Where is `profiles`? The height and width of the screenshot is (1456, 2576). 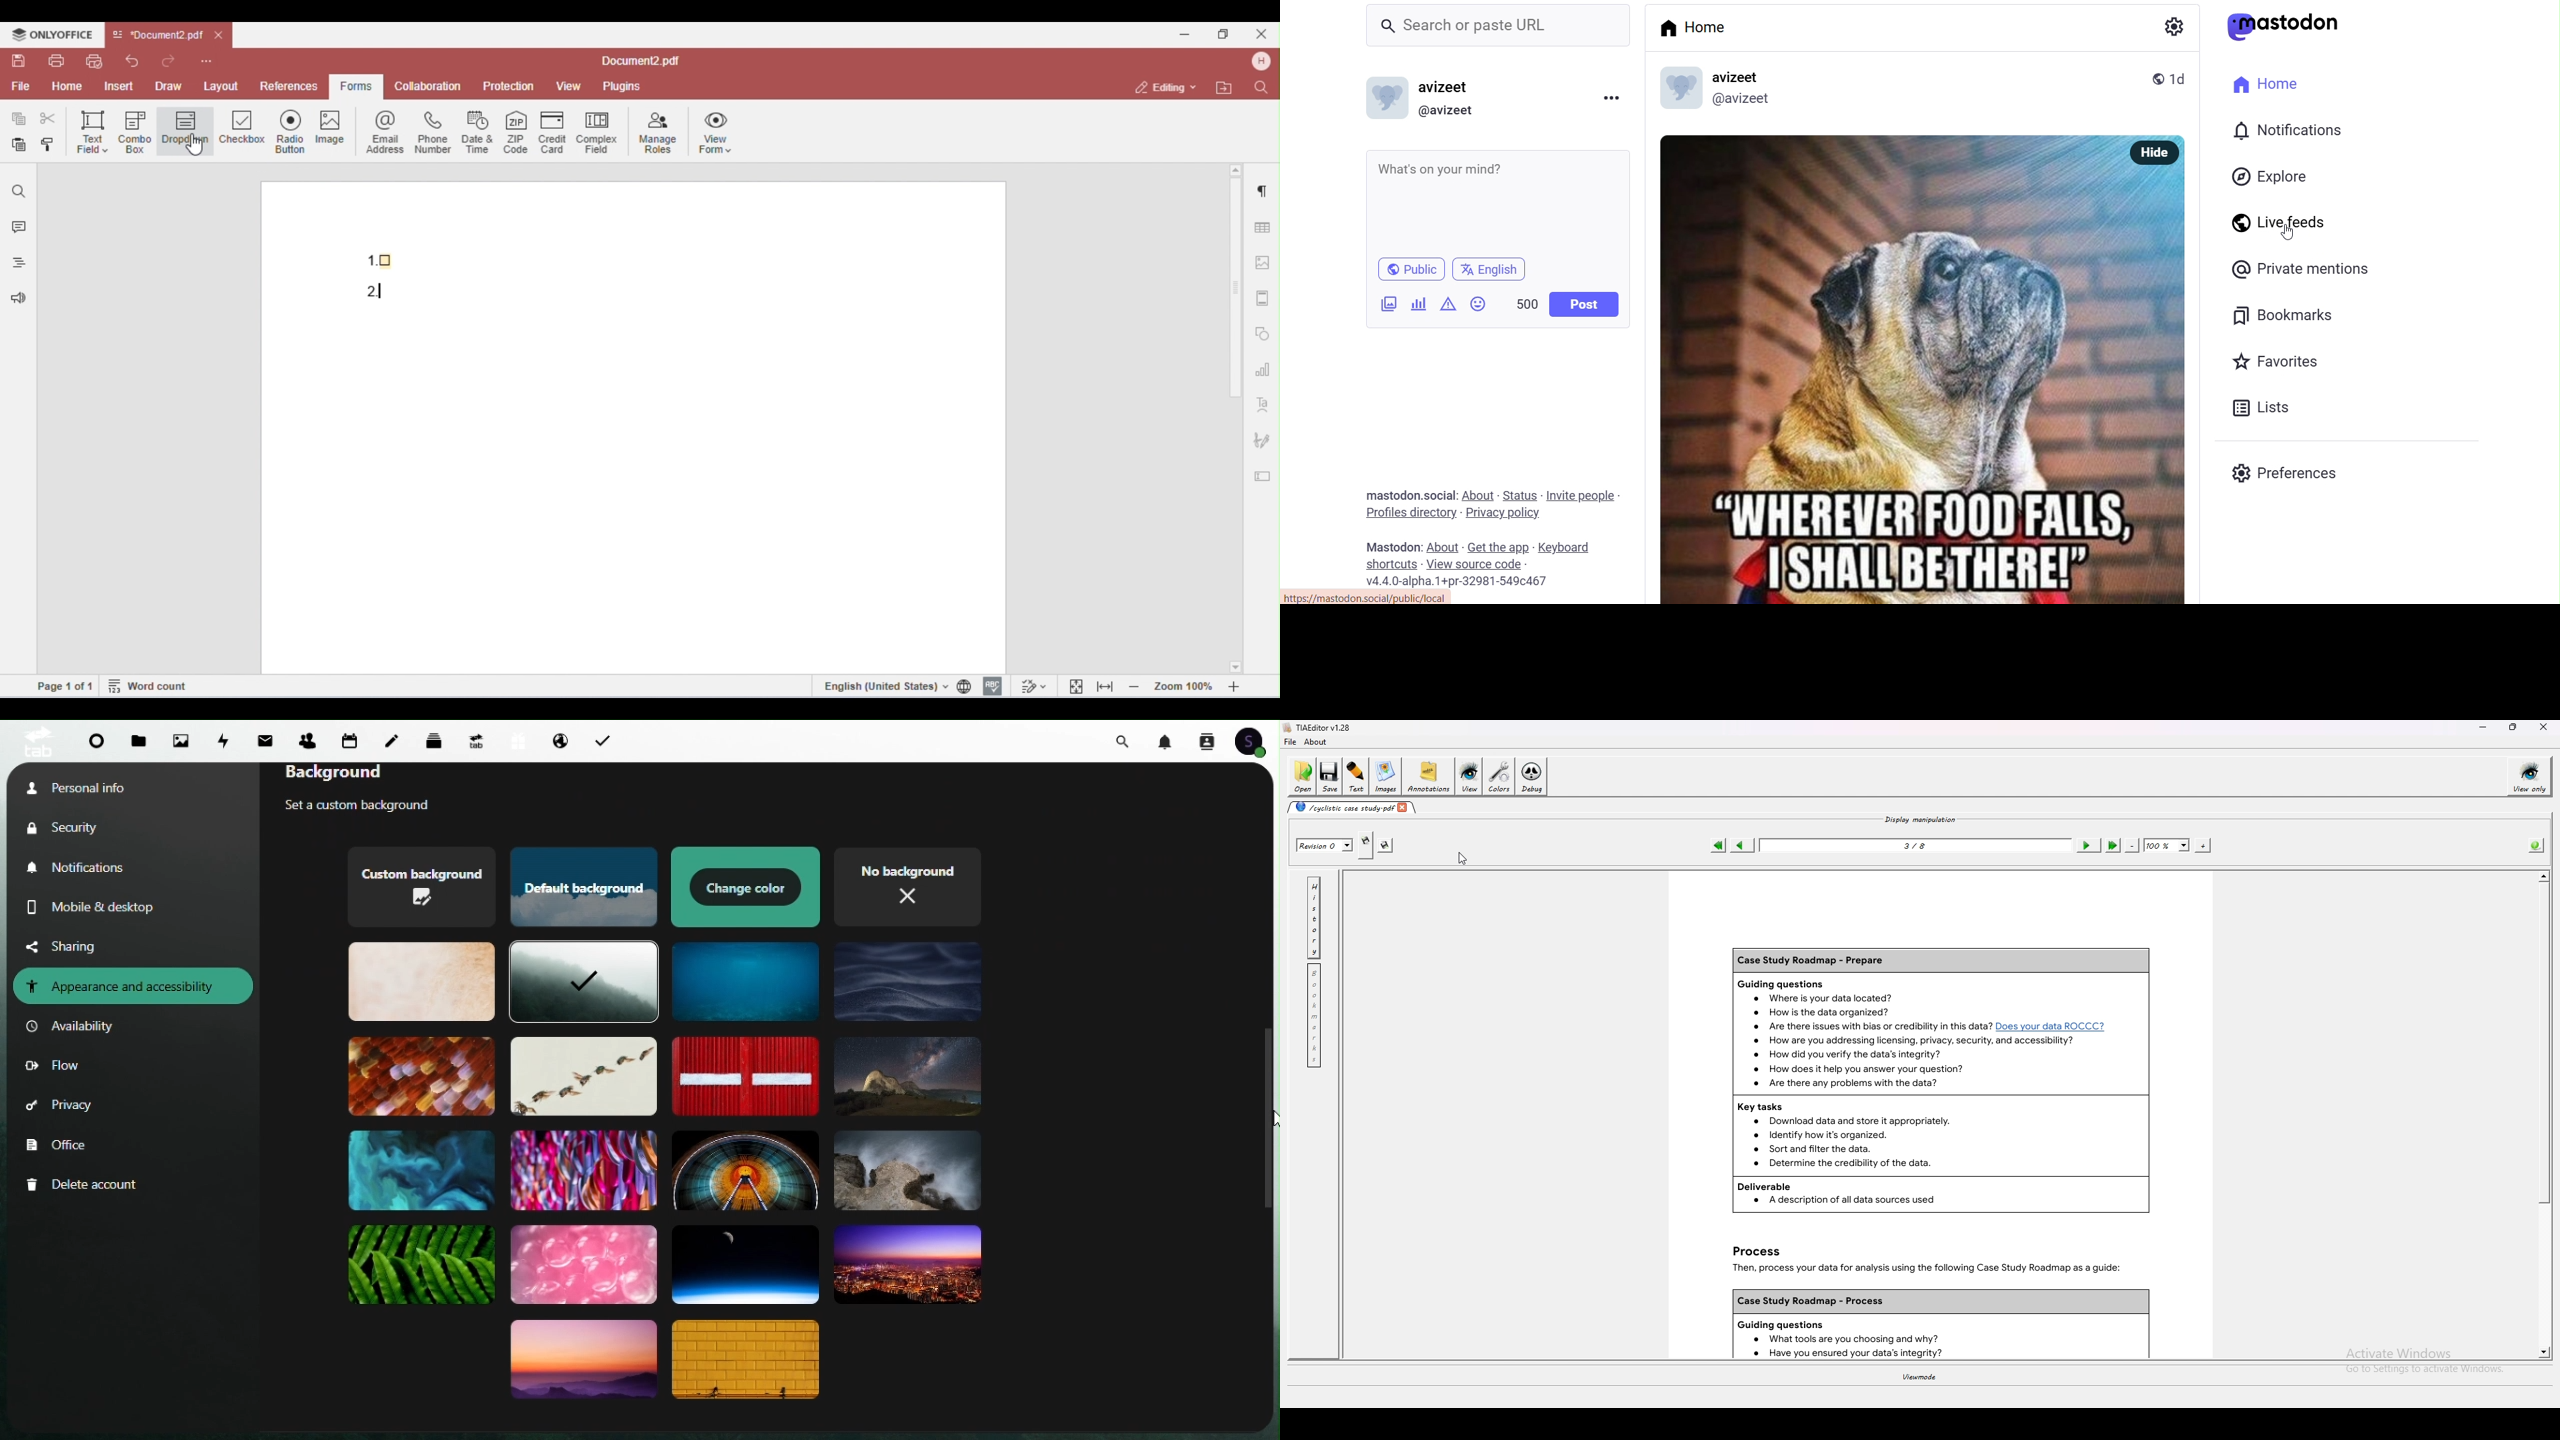 profiles is located at coordinates (1409, 512).